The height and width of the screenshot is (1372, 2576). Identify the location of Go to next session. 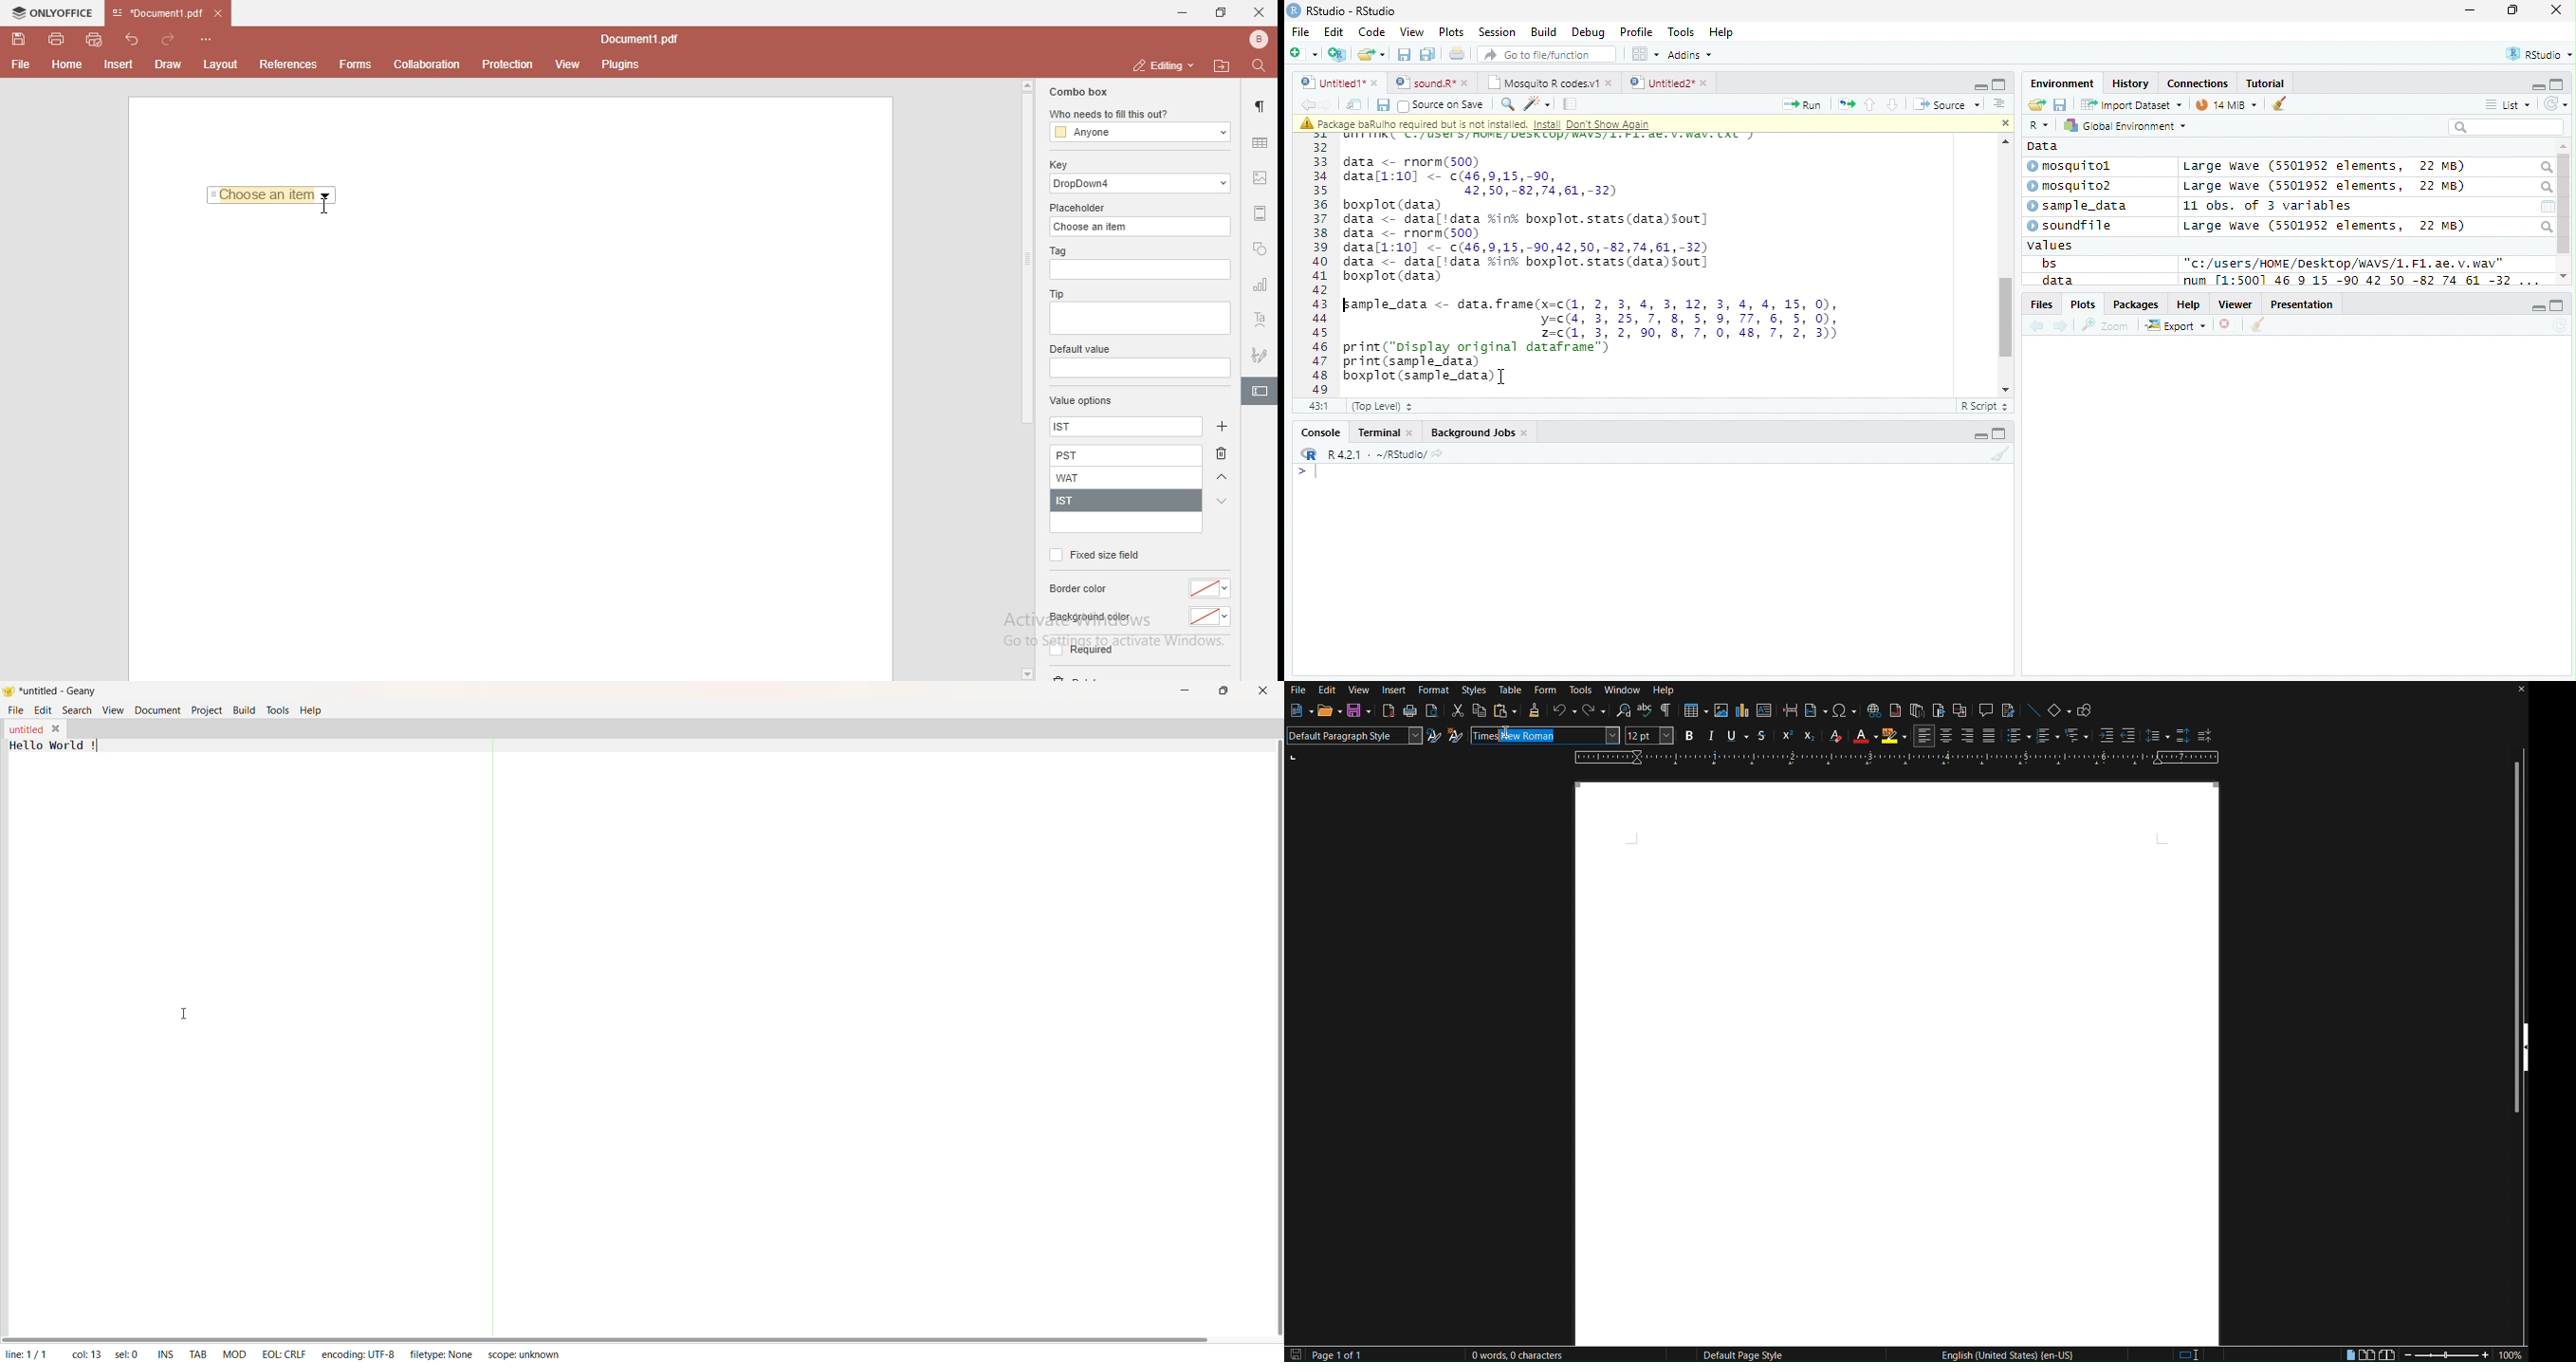
(1893, 105).